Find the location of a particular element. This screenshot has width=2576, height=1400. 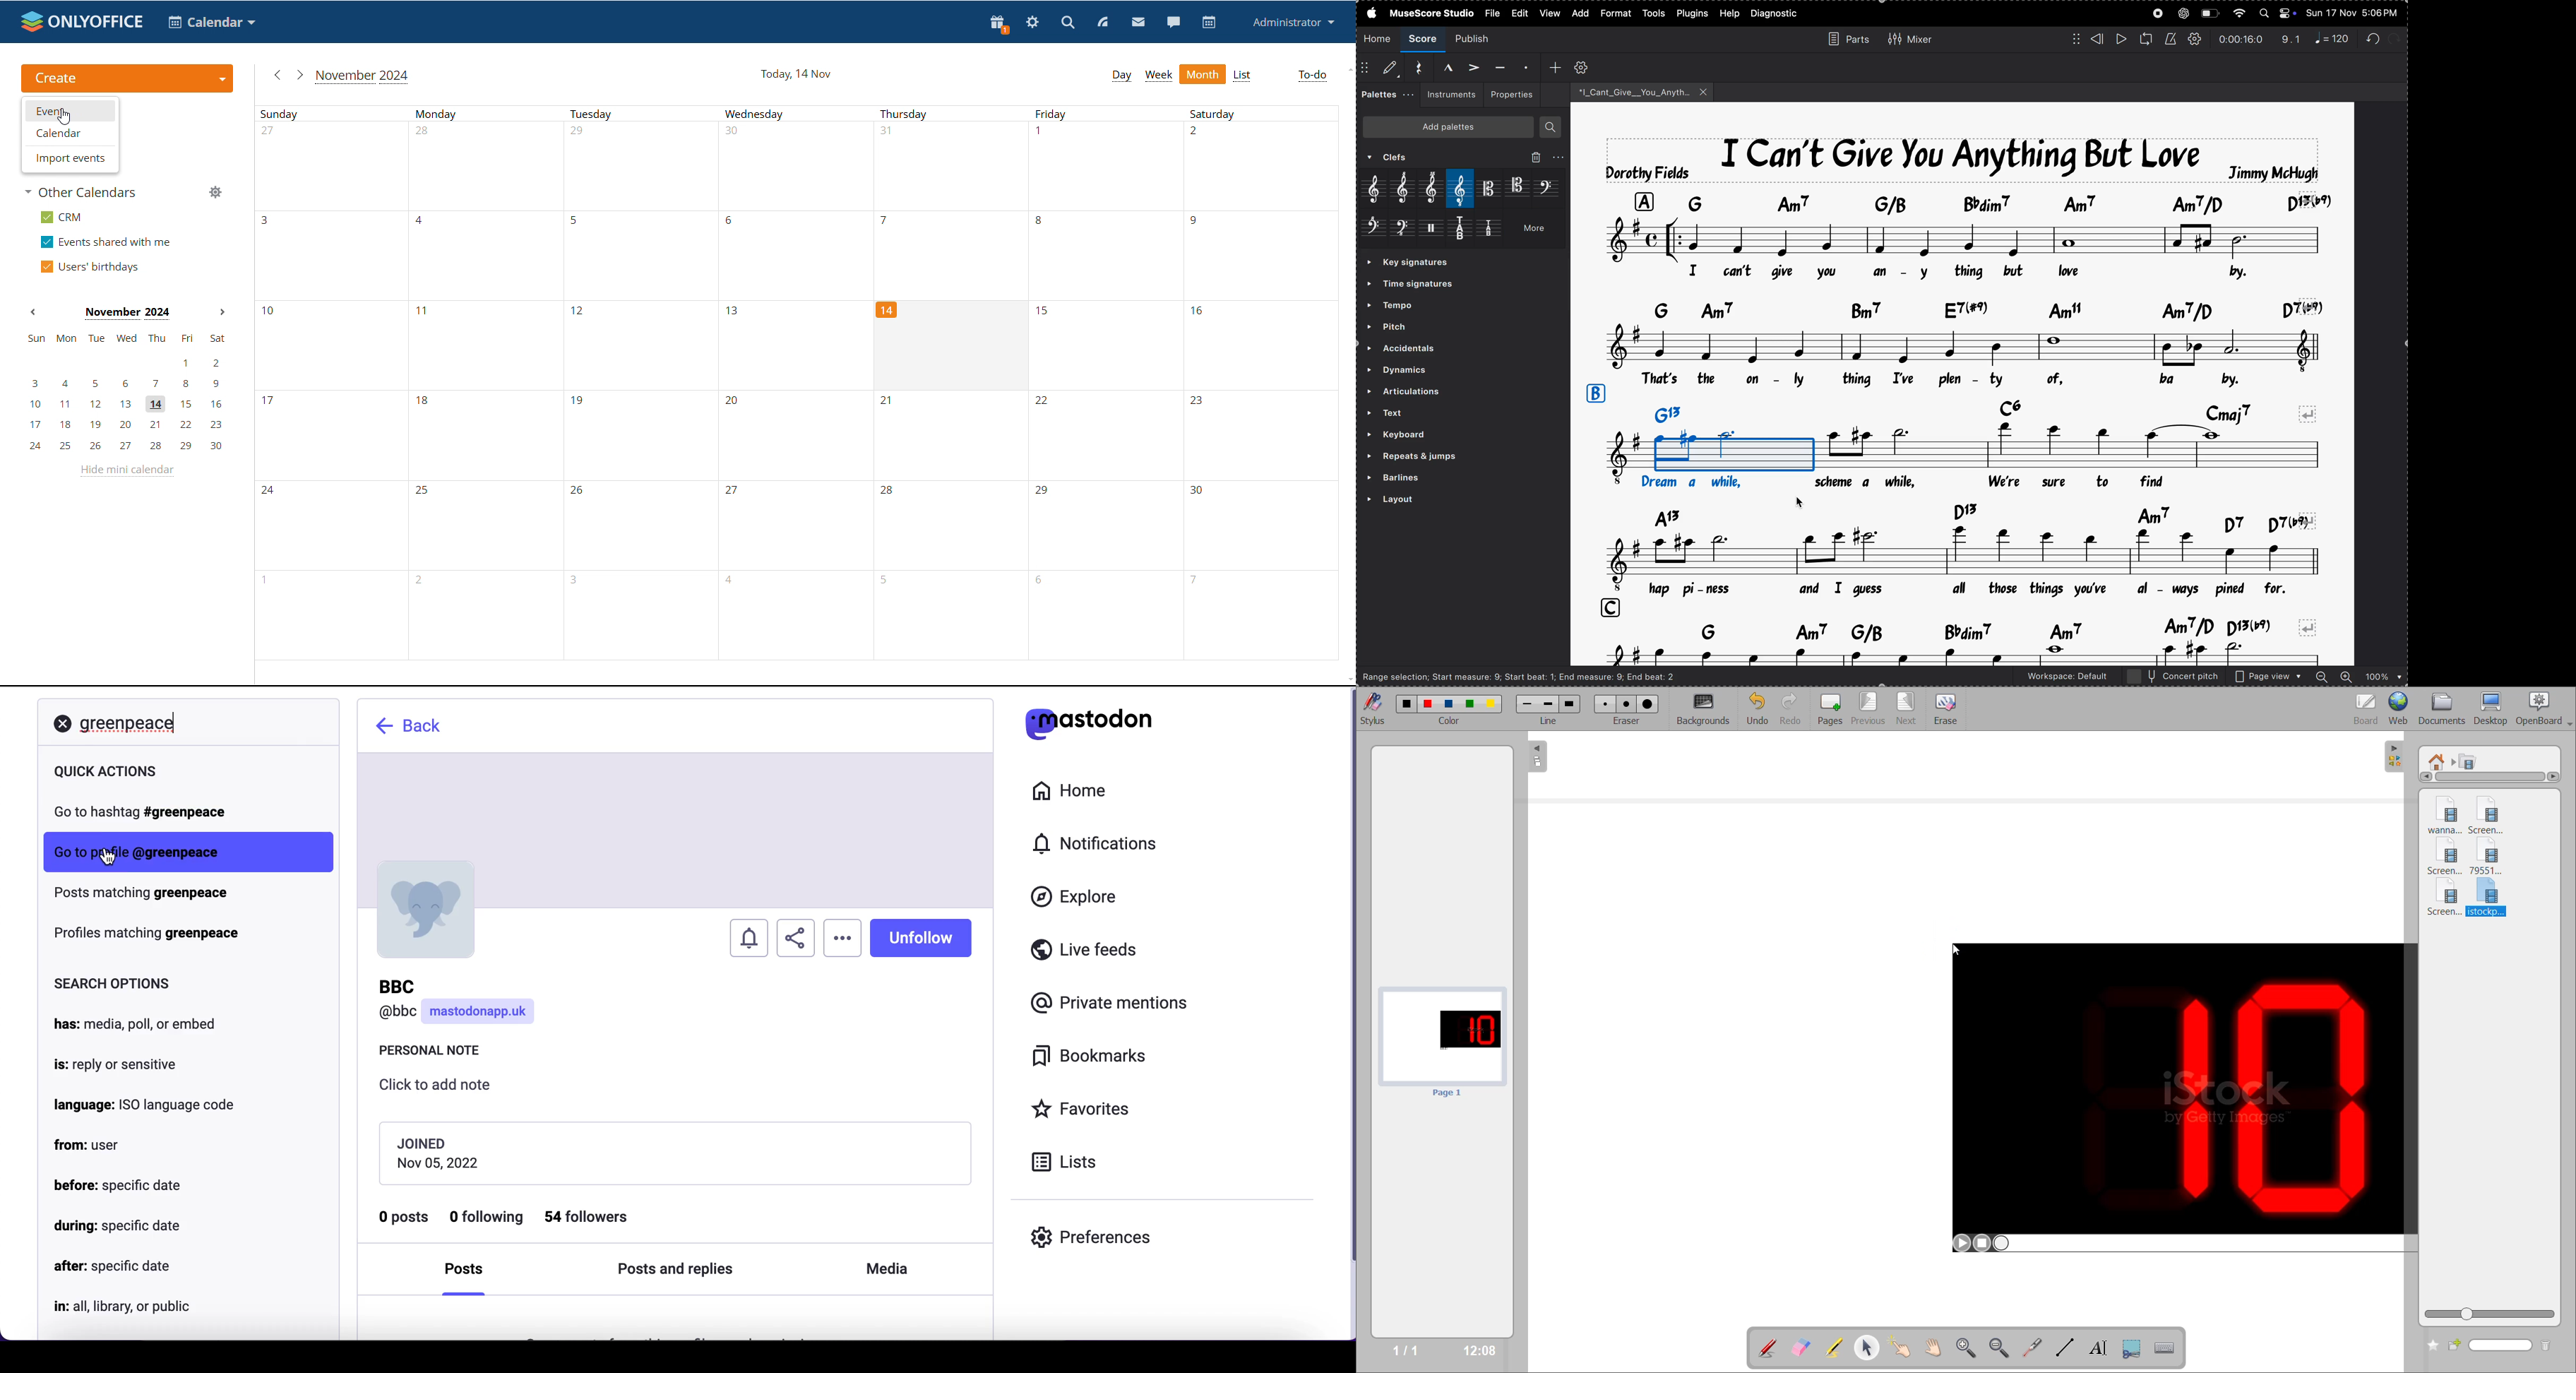

song file is located at coordinates (1643, 92).